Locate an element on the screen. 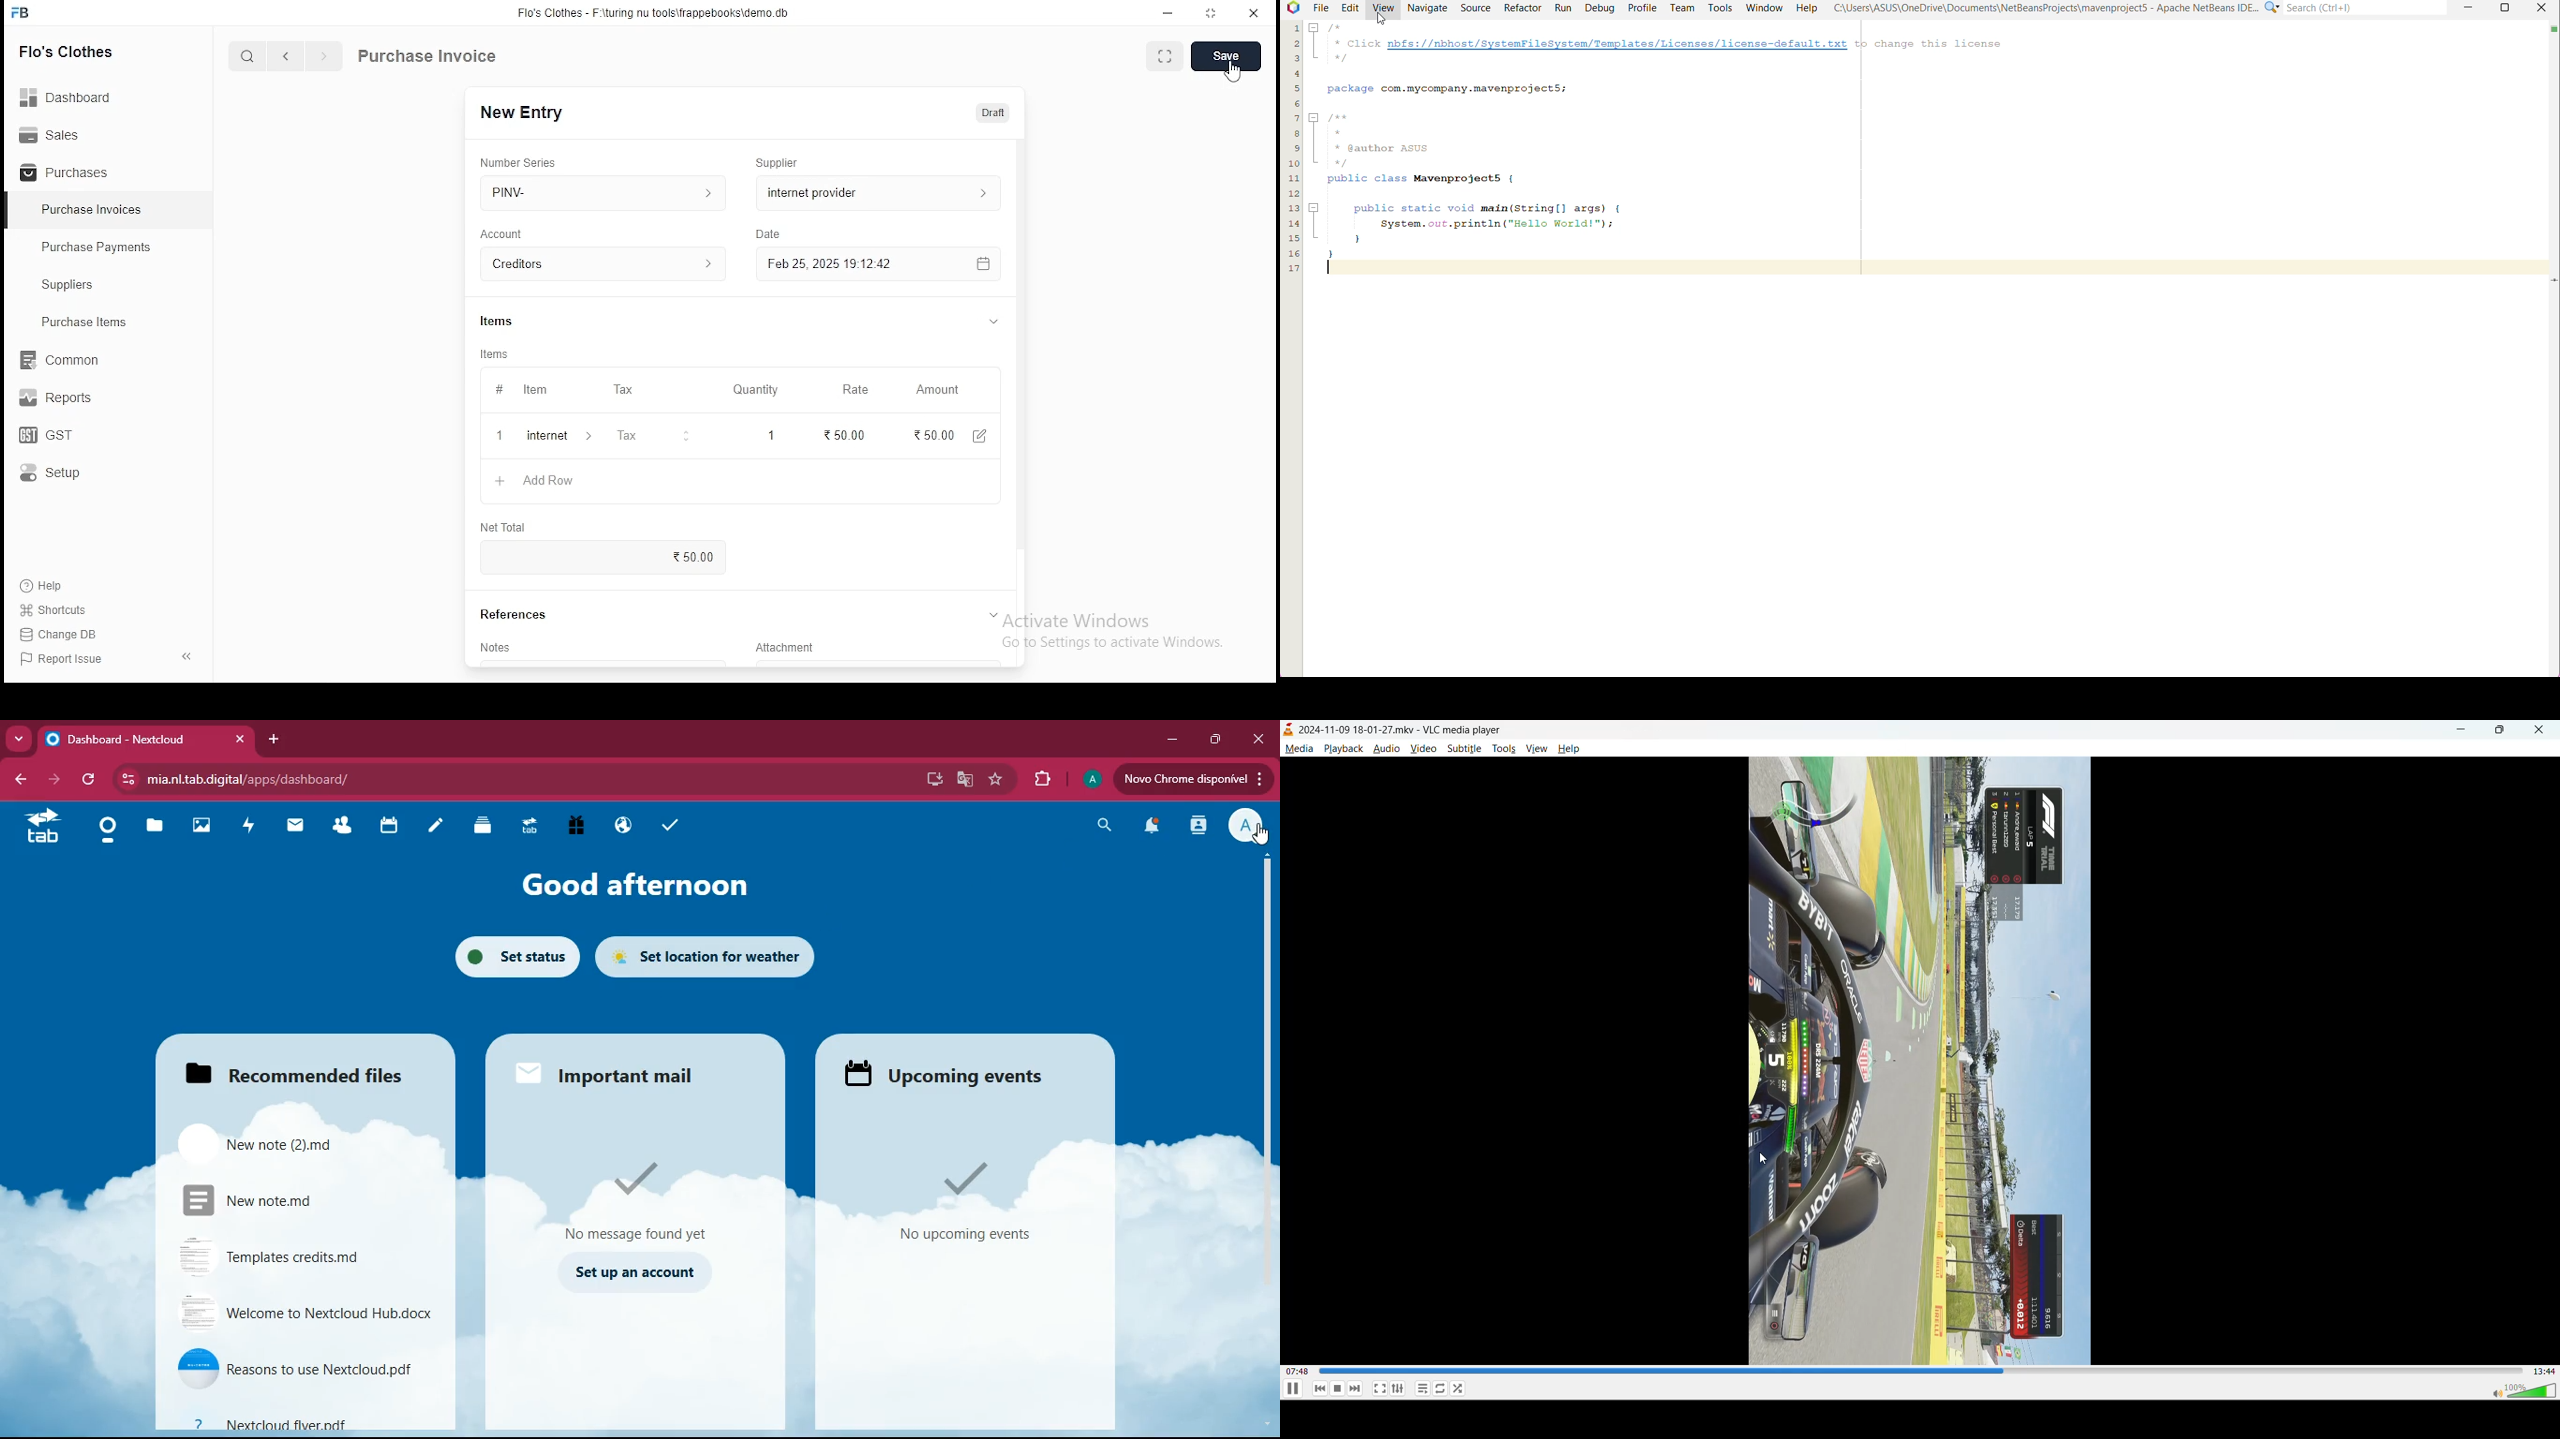 The image size is (2576, 1456). gift is located at coordinates (573, 827).